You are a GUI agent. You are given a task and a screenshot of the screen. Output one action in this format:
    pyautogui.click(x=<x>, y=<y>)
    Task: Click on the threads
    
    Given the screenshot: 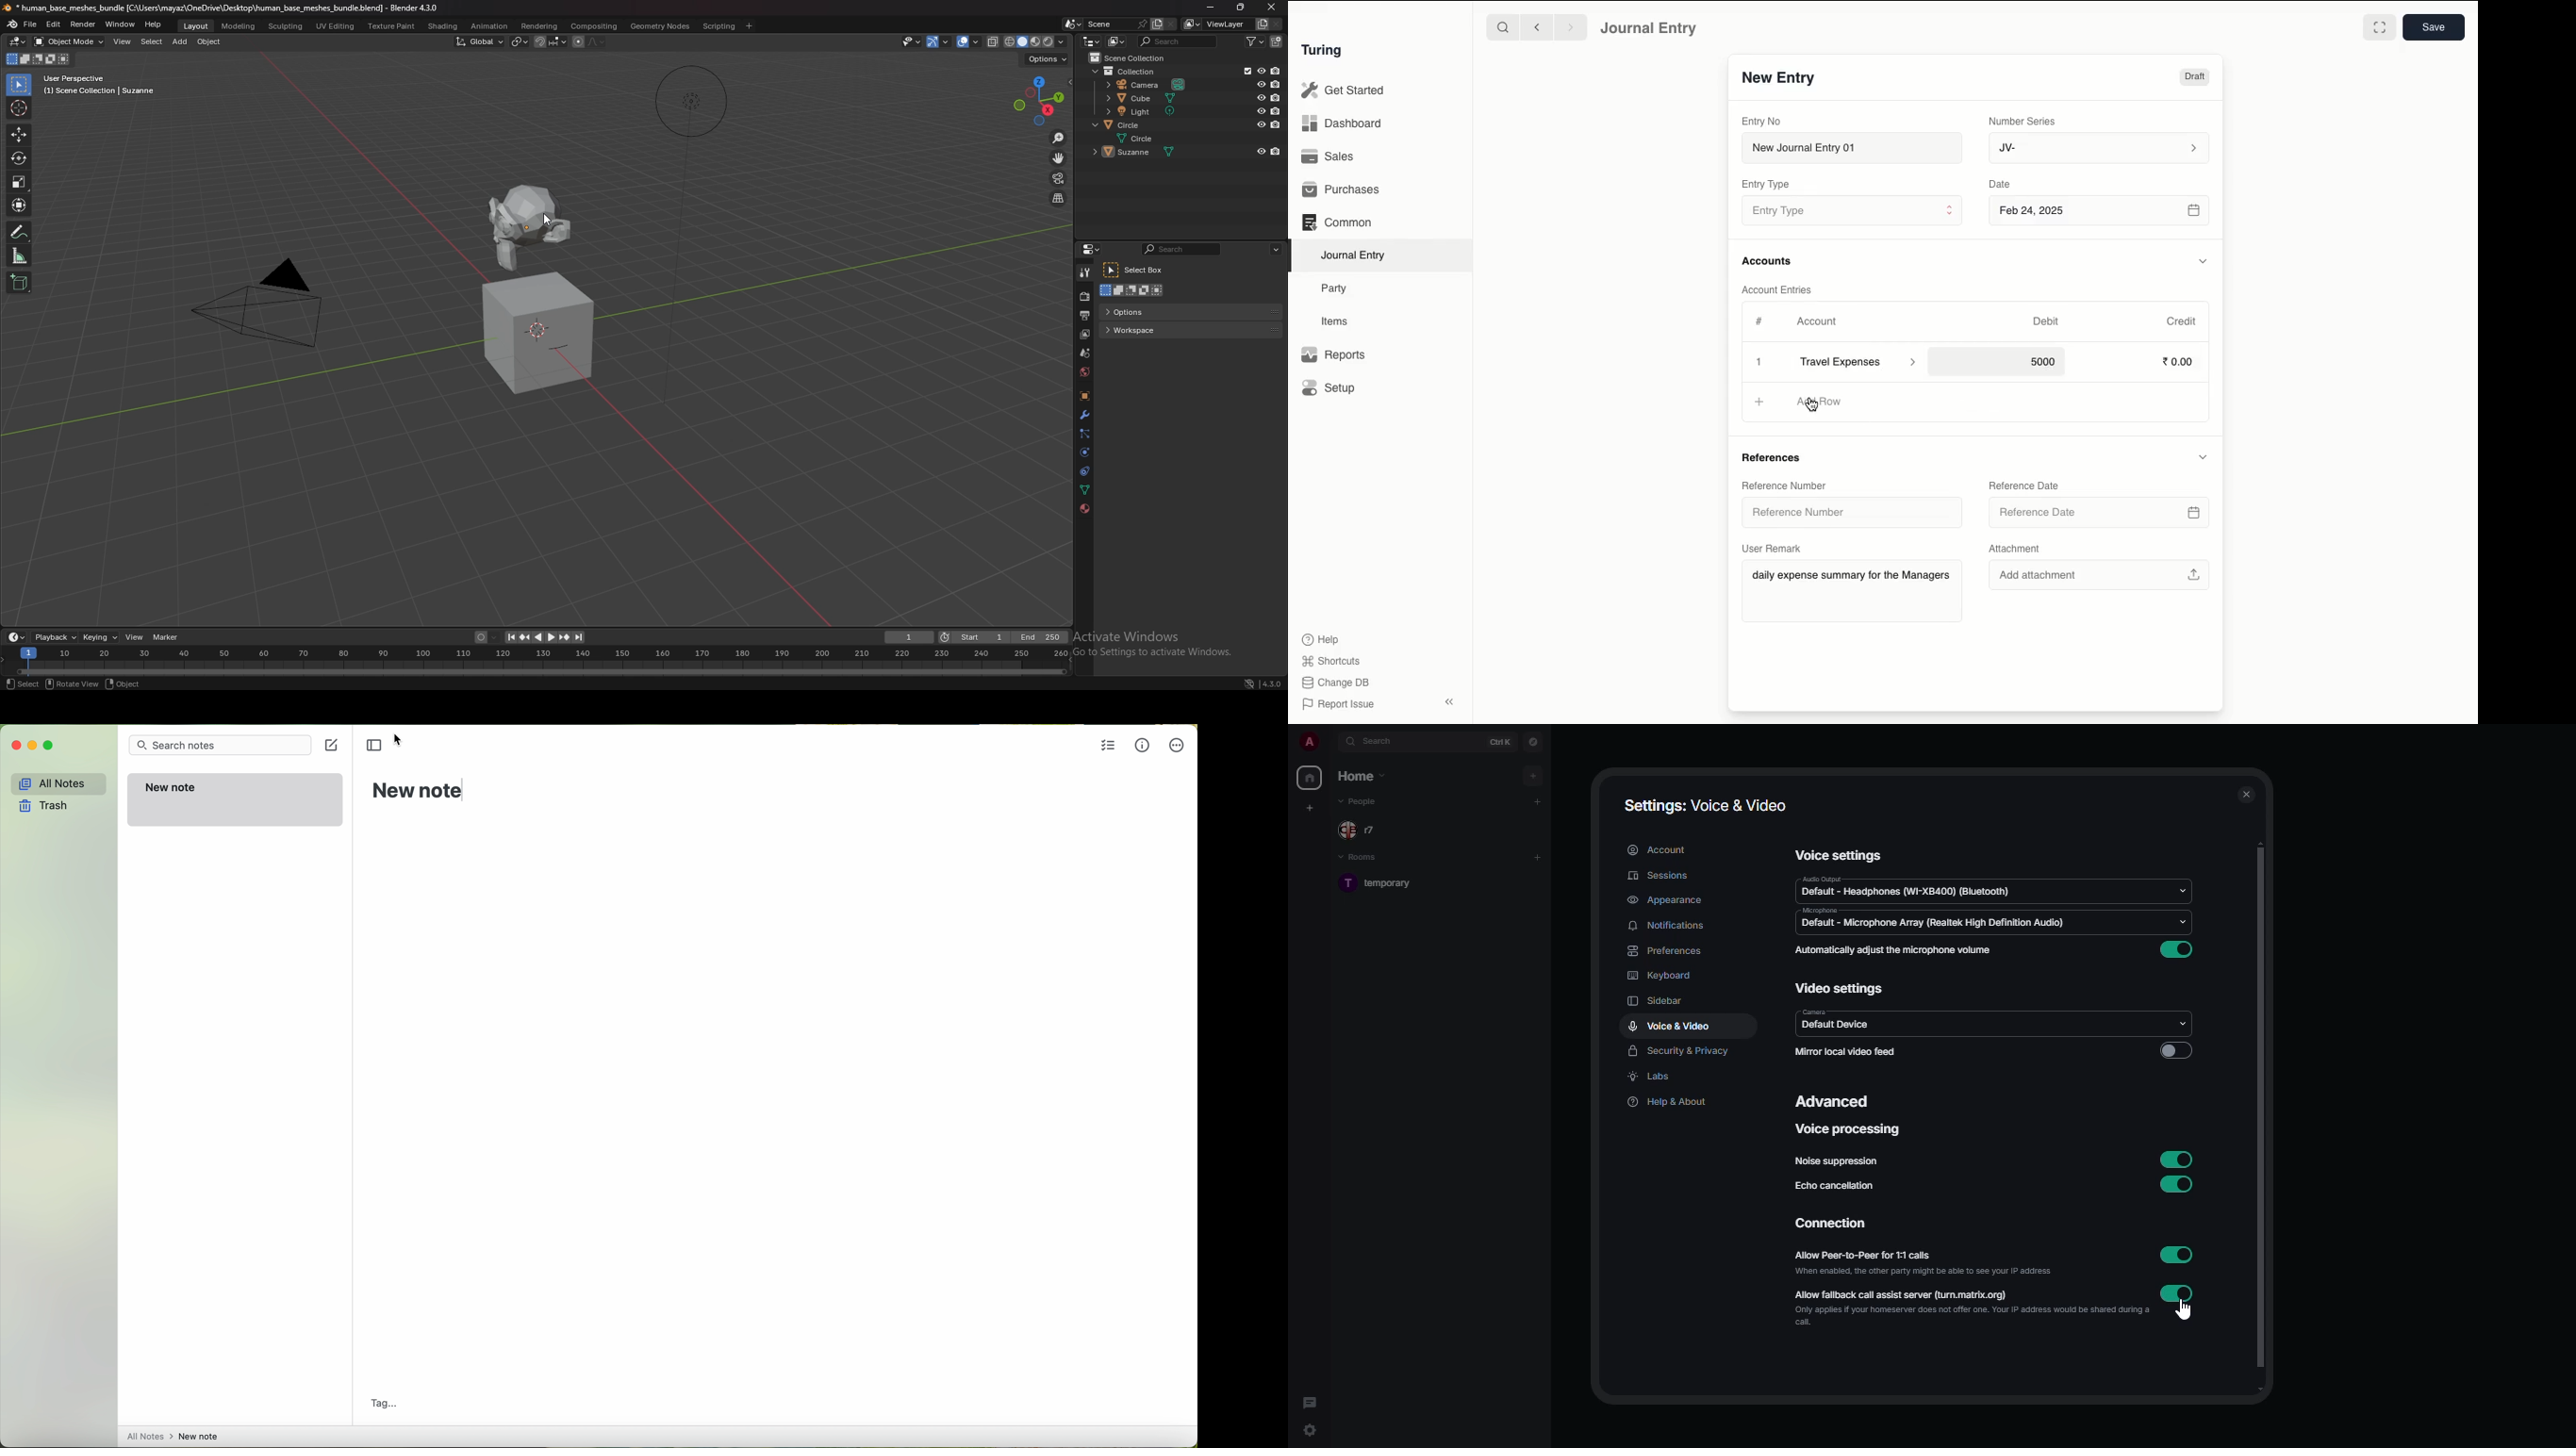 What is the action you would take?
    pyautogui.click(x=1307, y=1399)
    